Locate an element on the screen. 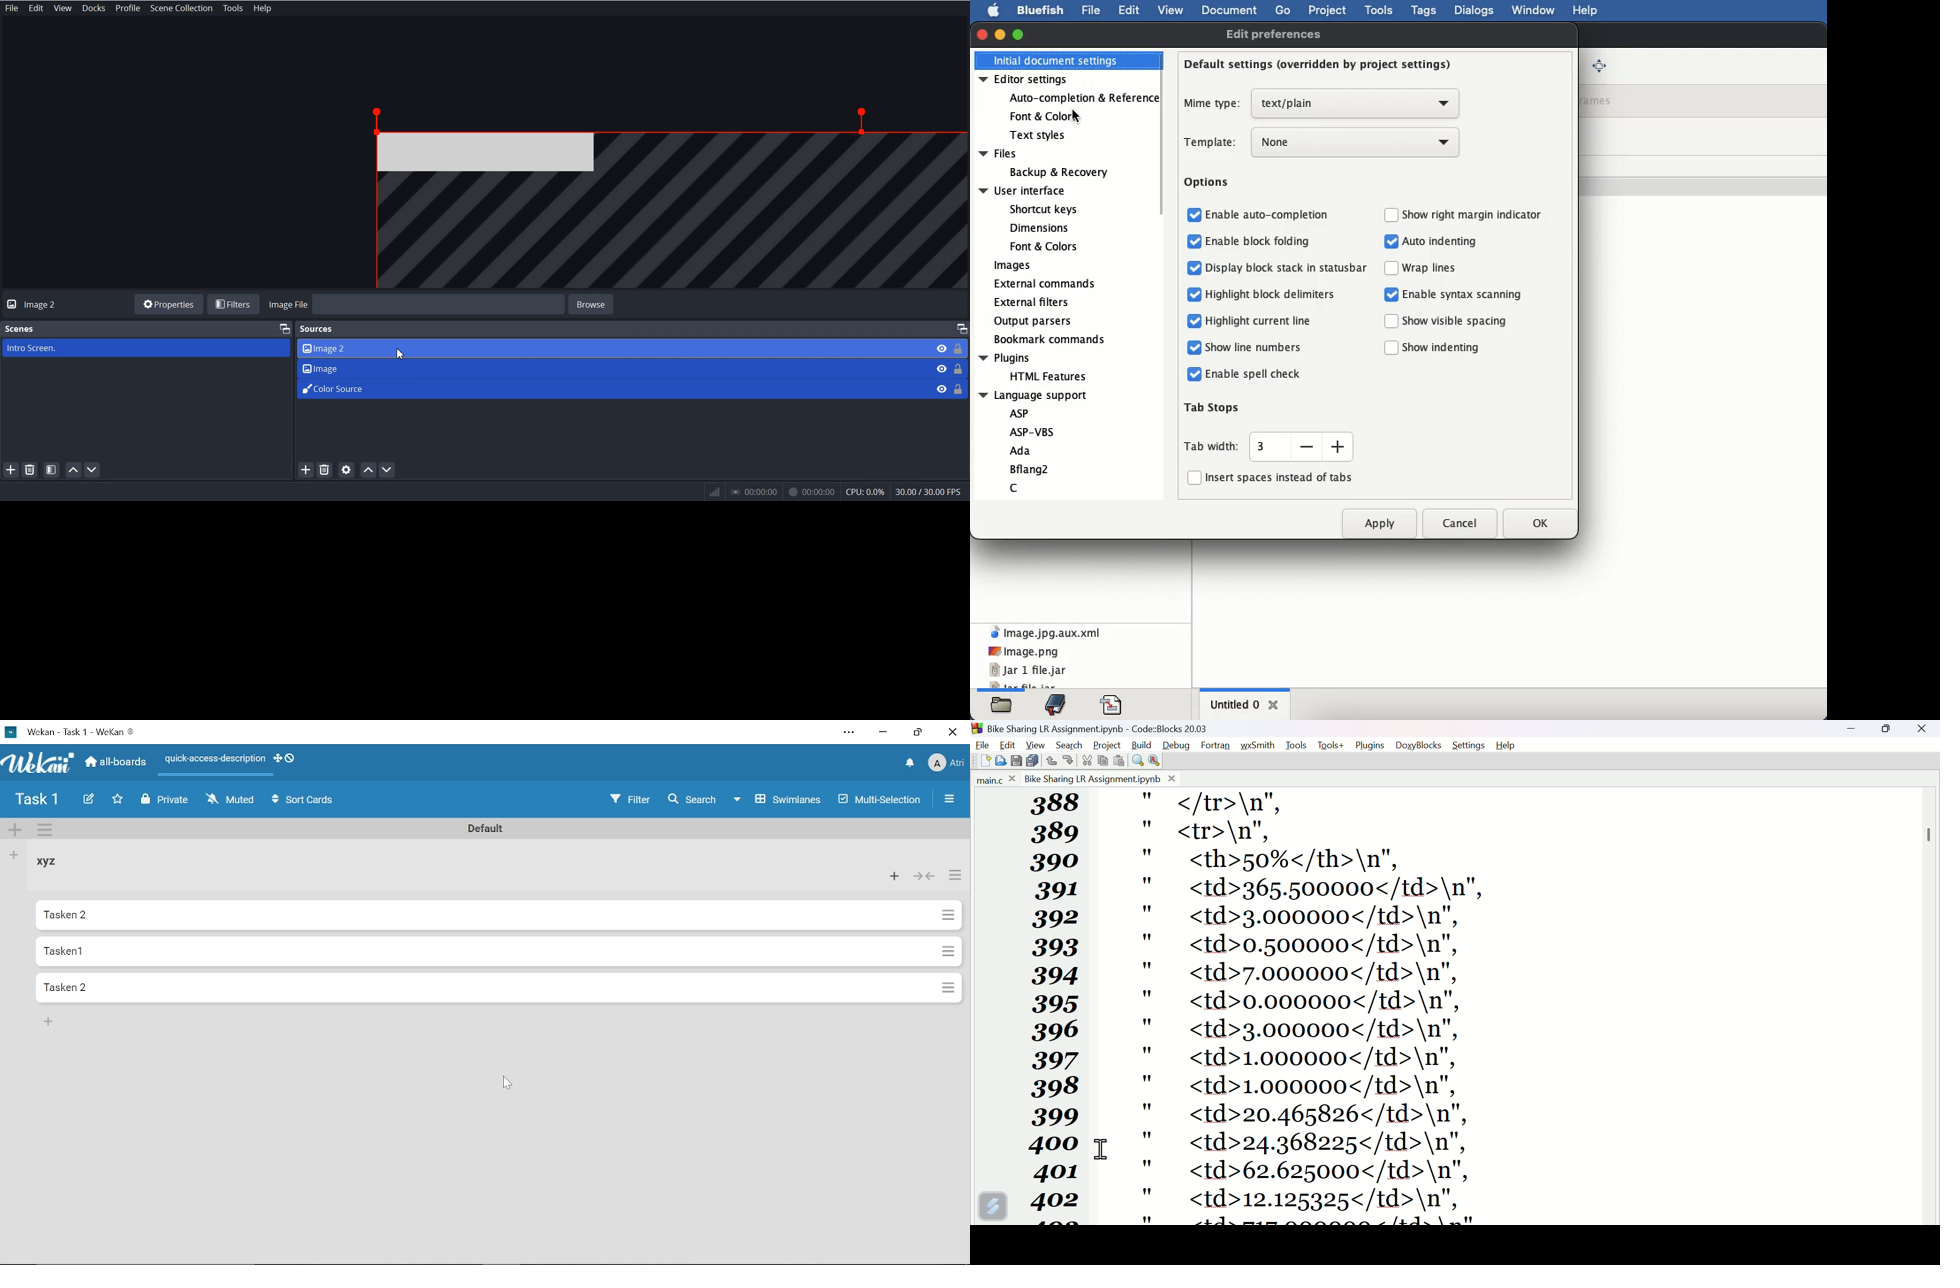 The width and height of the screenshot is (1960, 1288). Search is located at coordinates (1072, 743).